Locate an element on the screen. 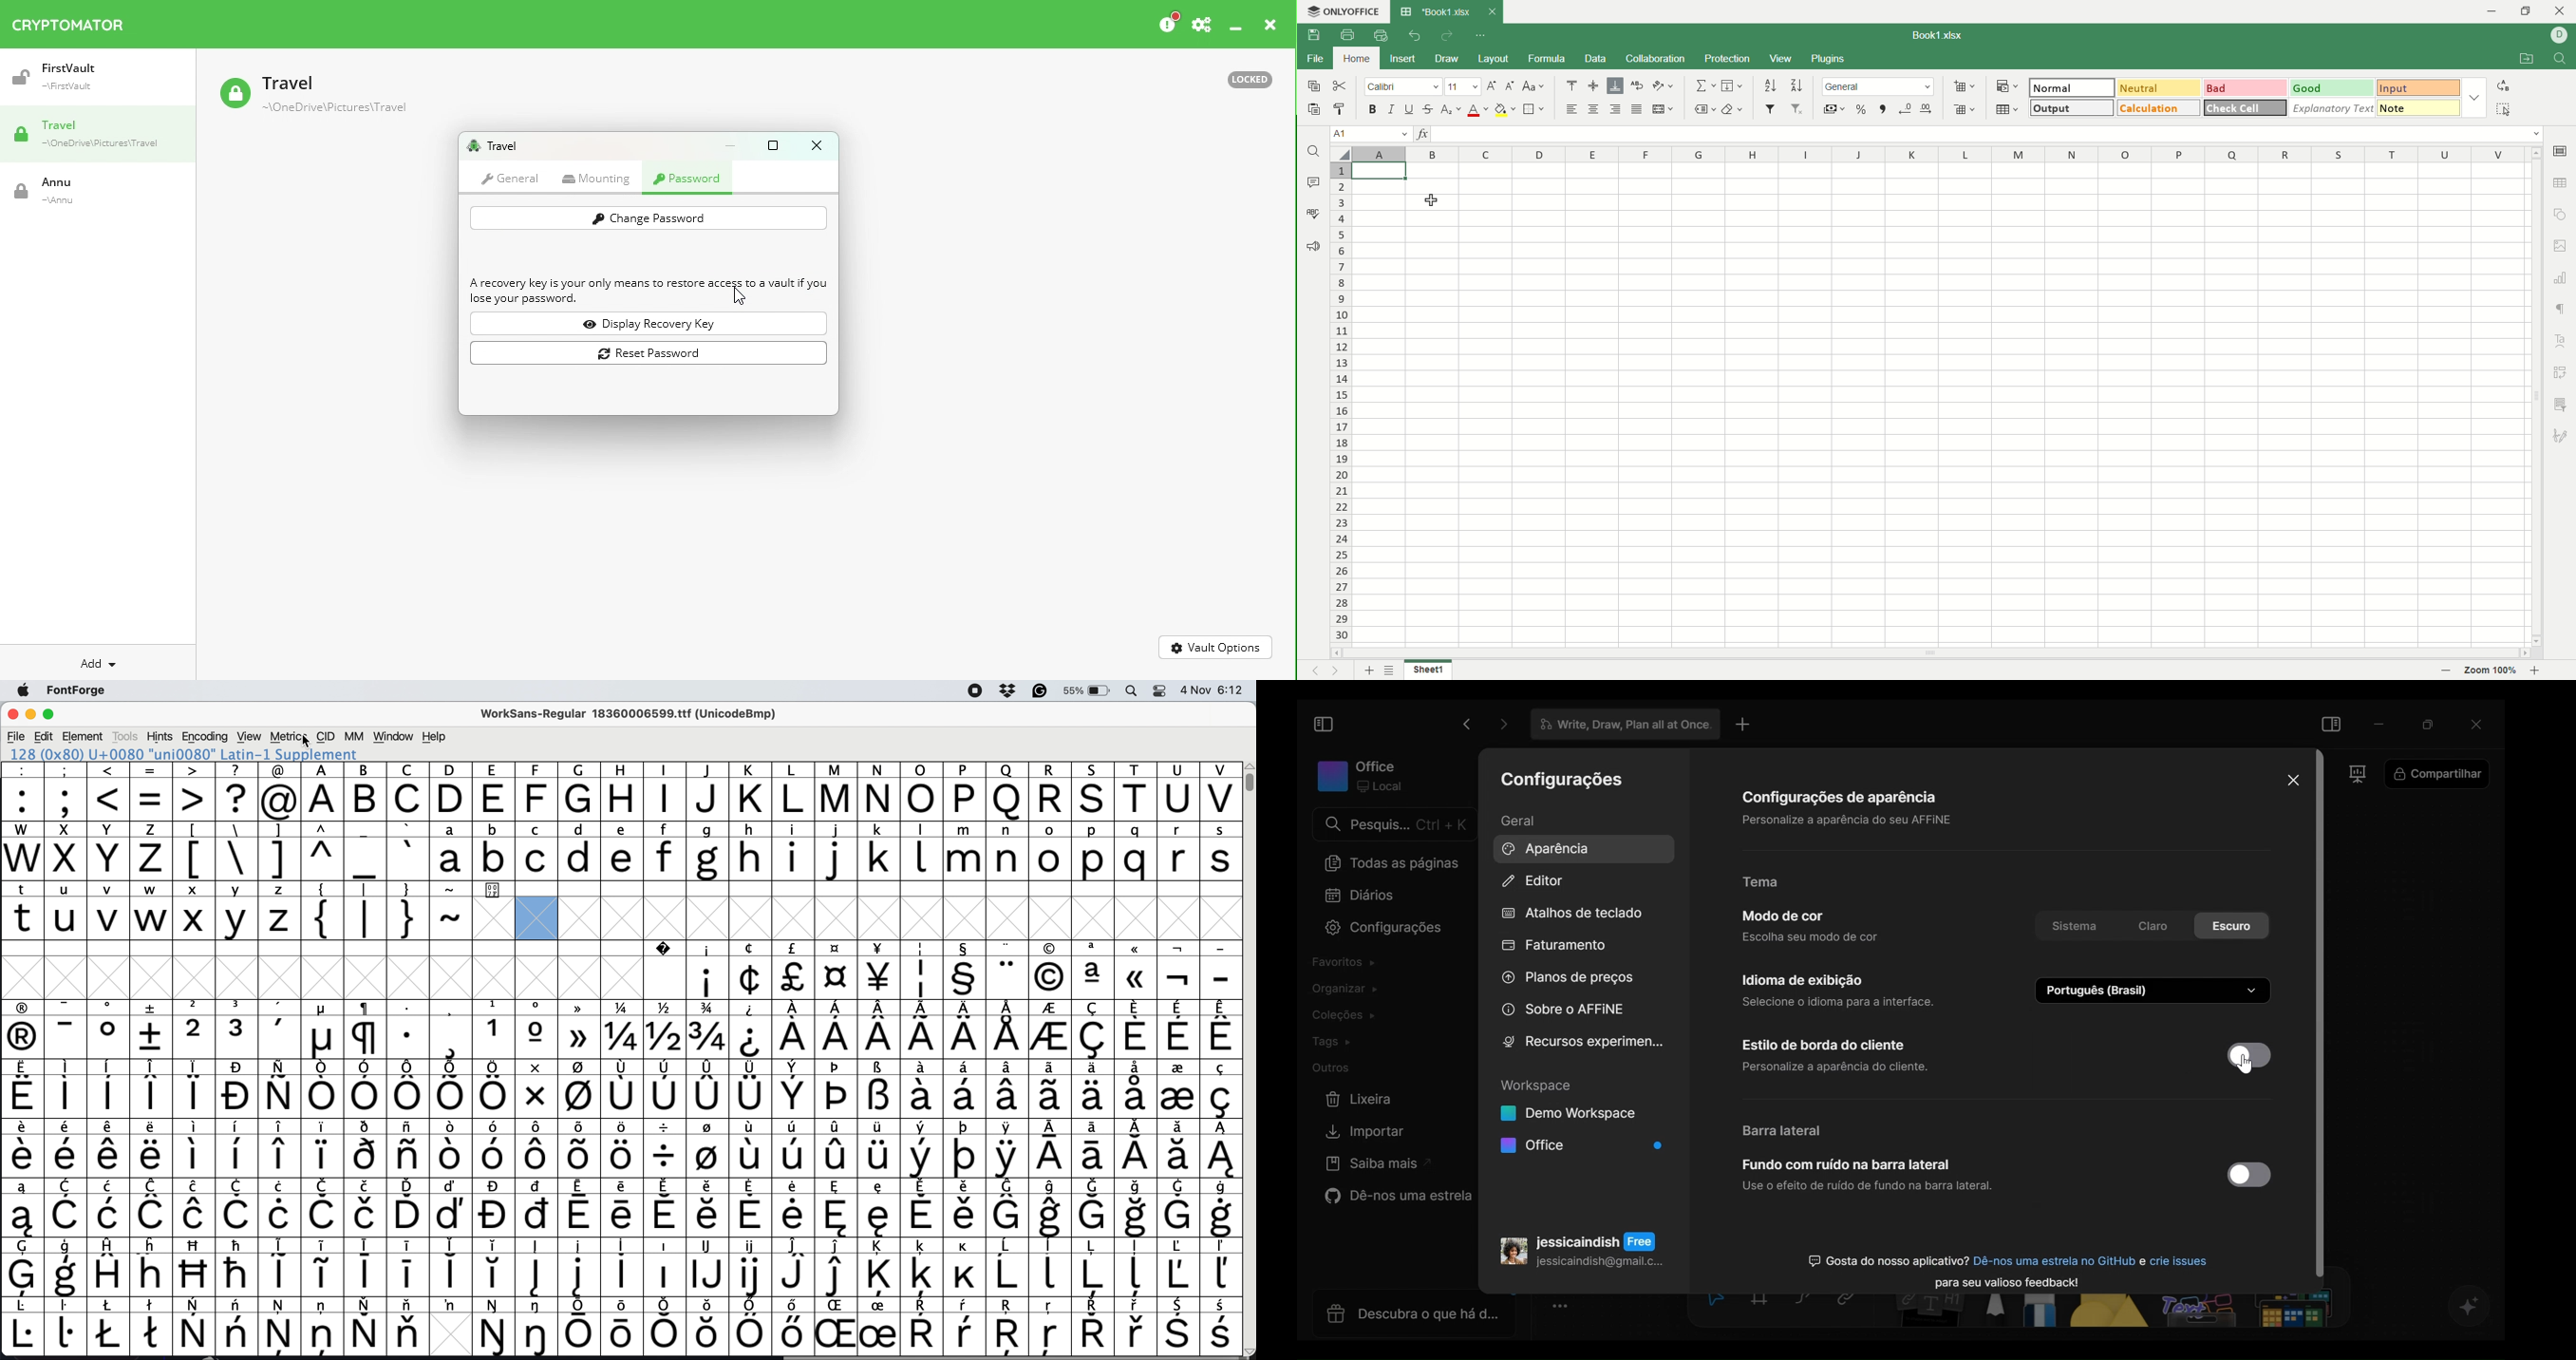 This screenshot has width=2576, height=1372. input is located at coordinates (2420, 107).